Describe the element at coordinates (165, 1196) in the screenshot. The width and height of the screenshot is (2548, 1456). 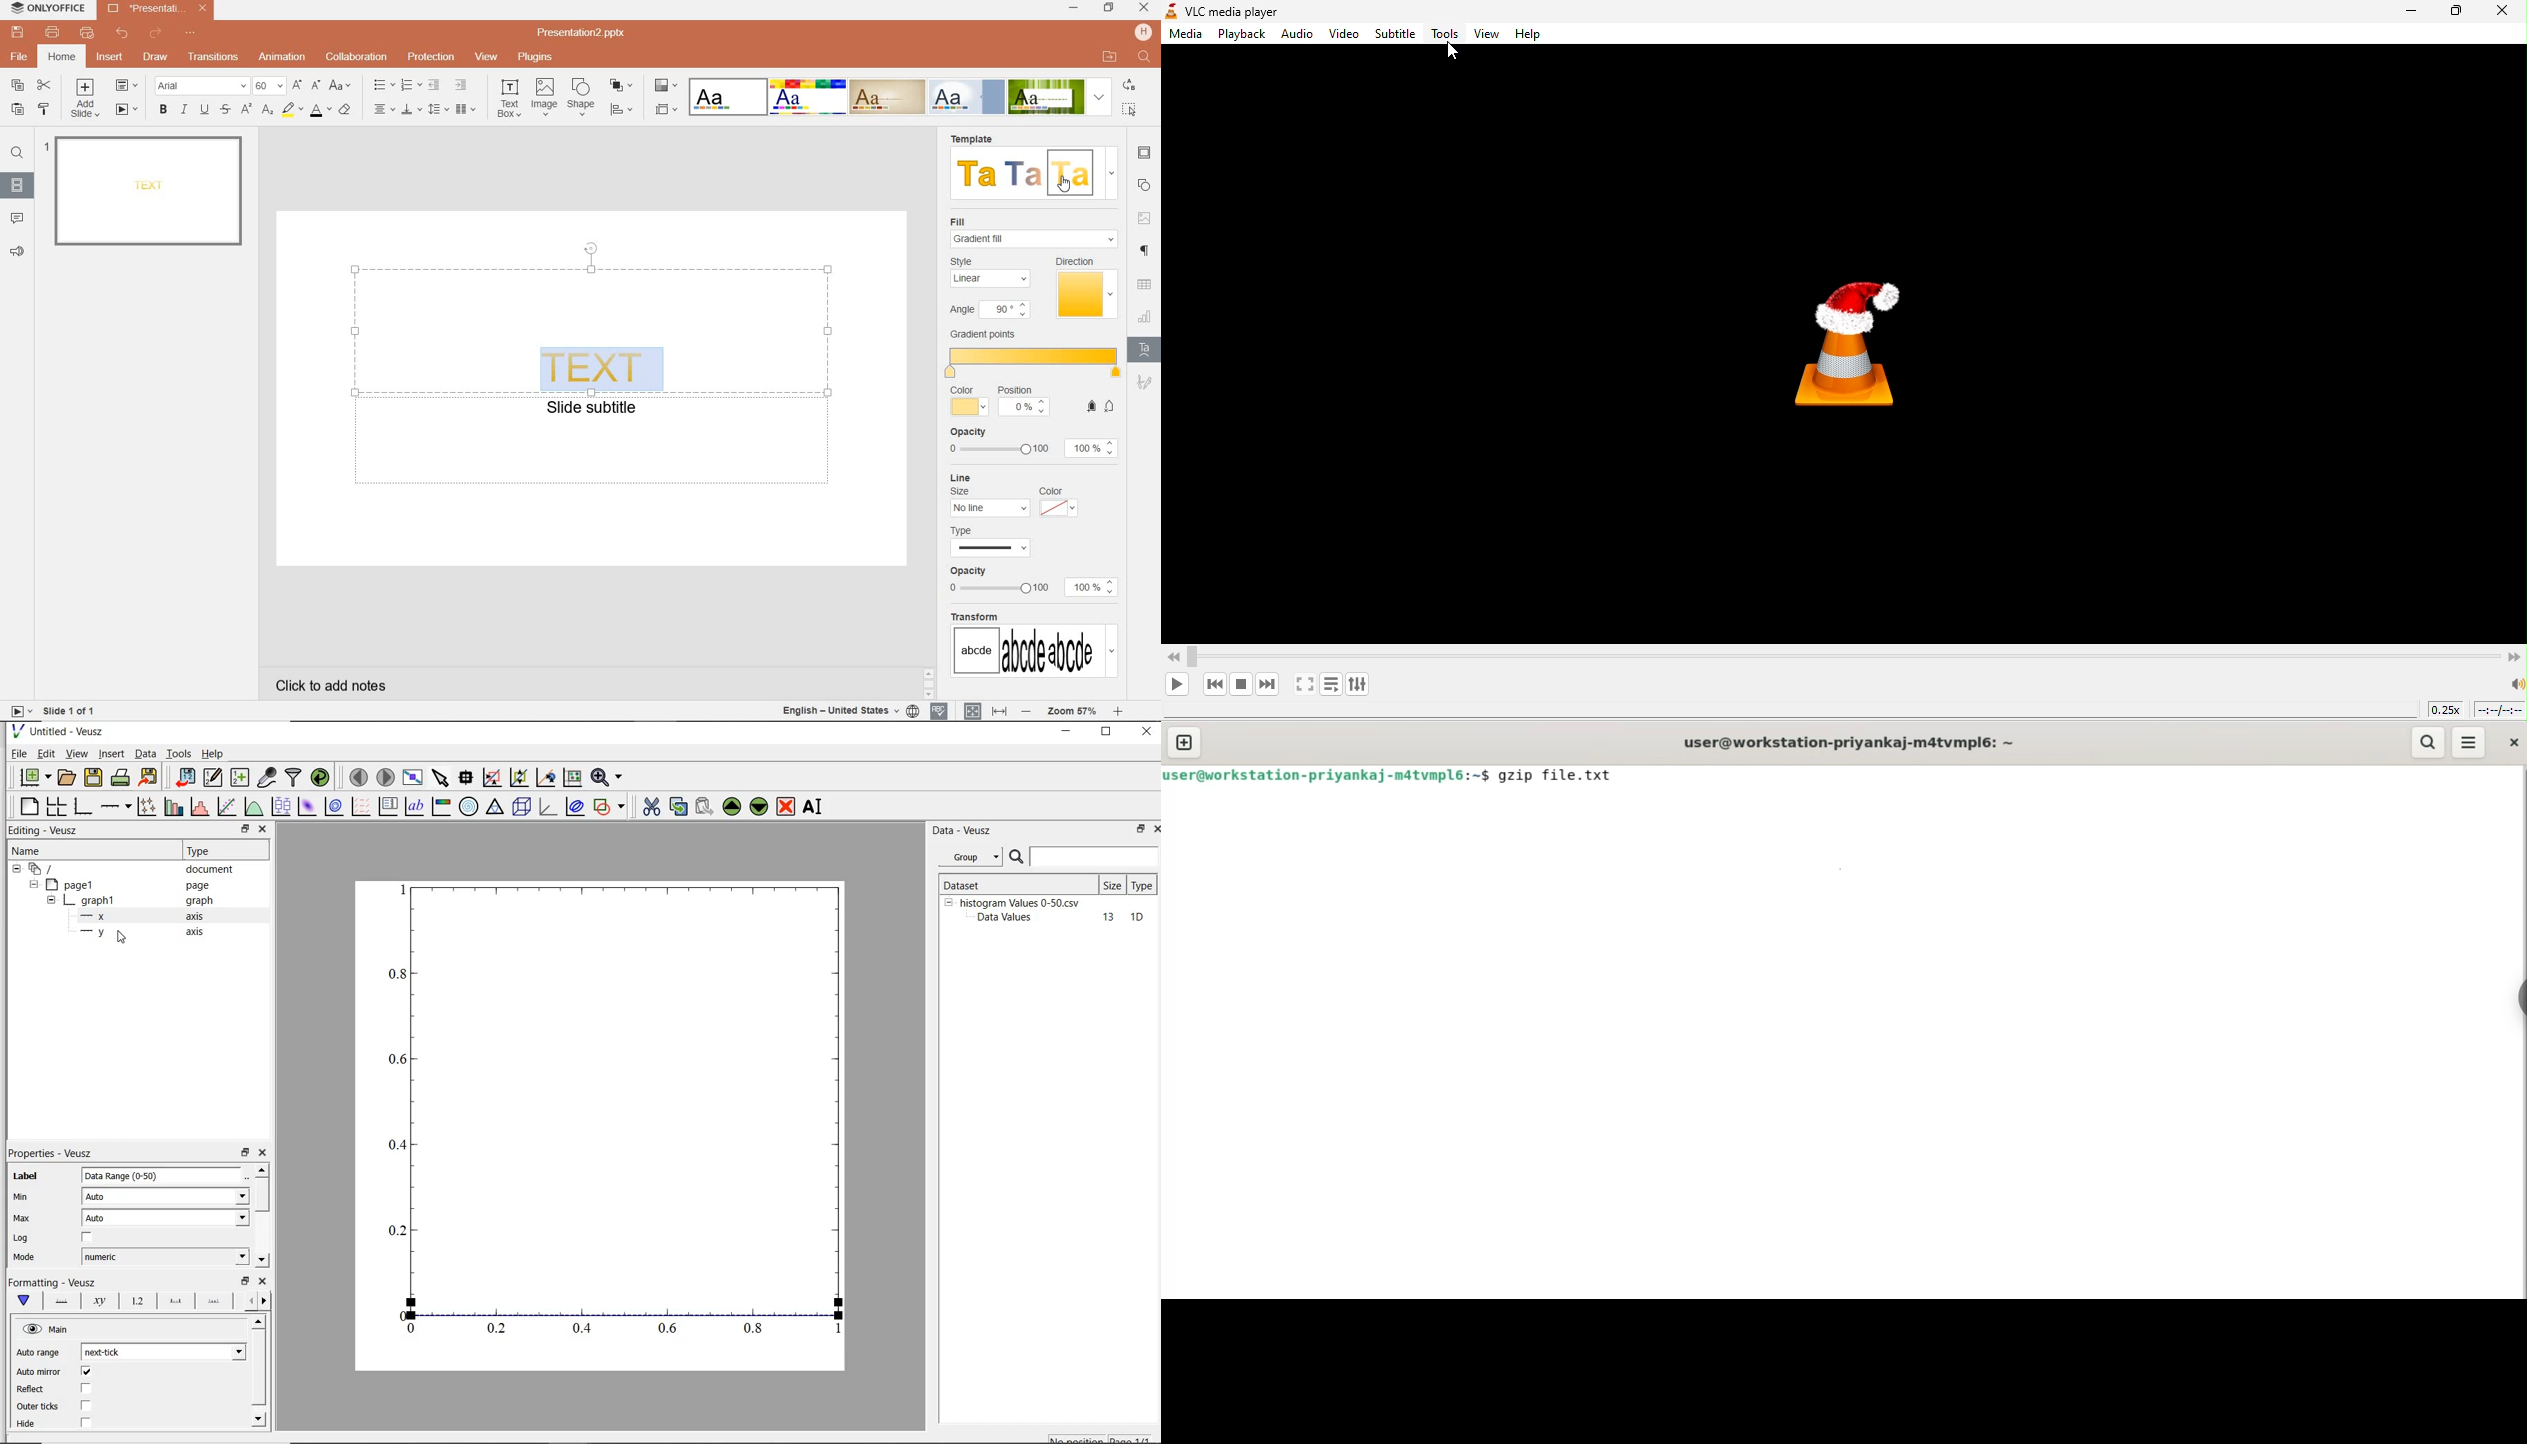
I see `Auto` at that location.